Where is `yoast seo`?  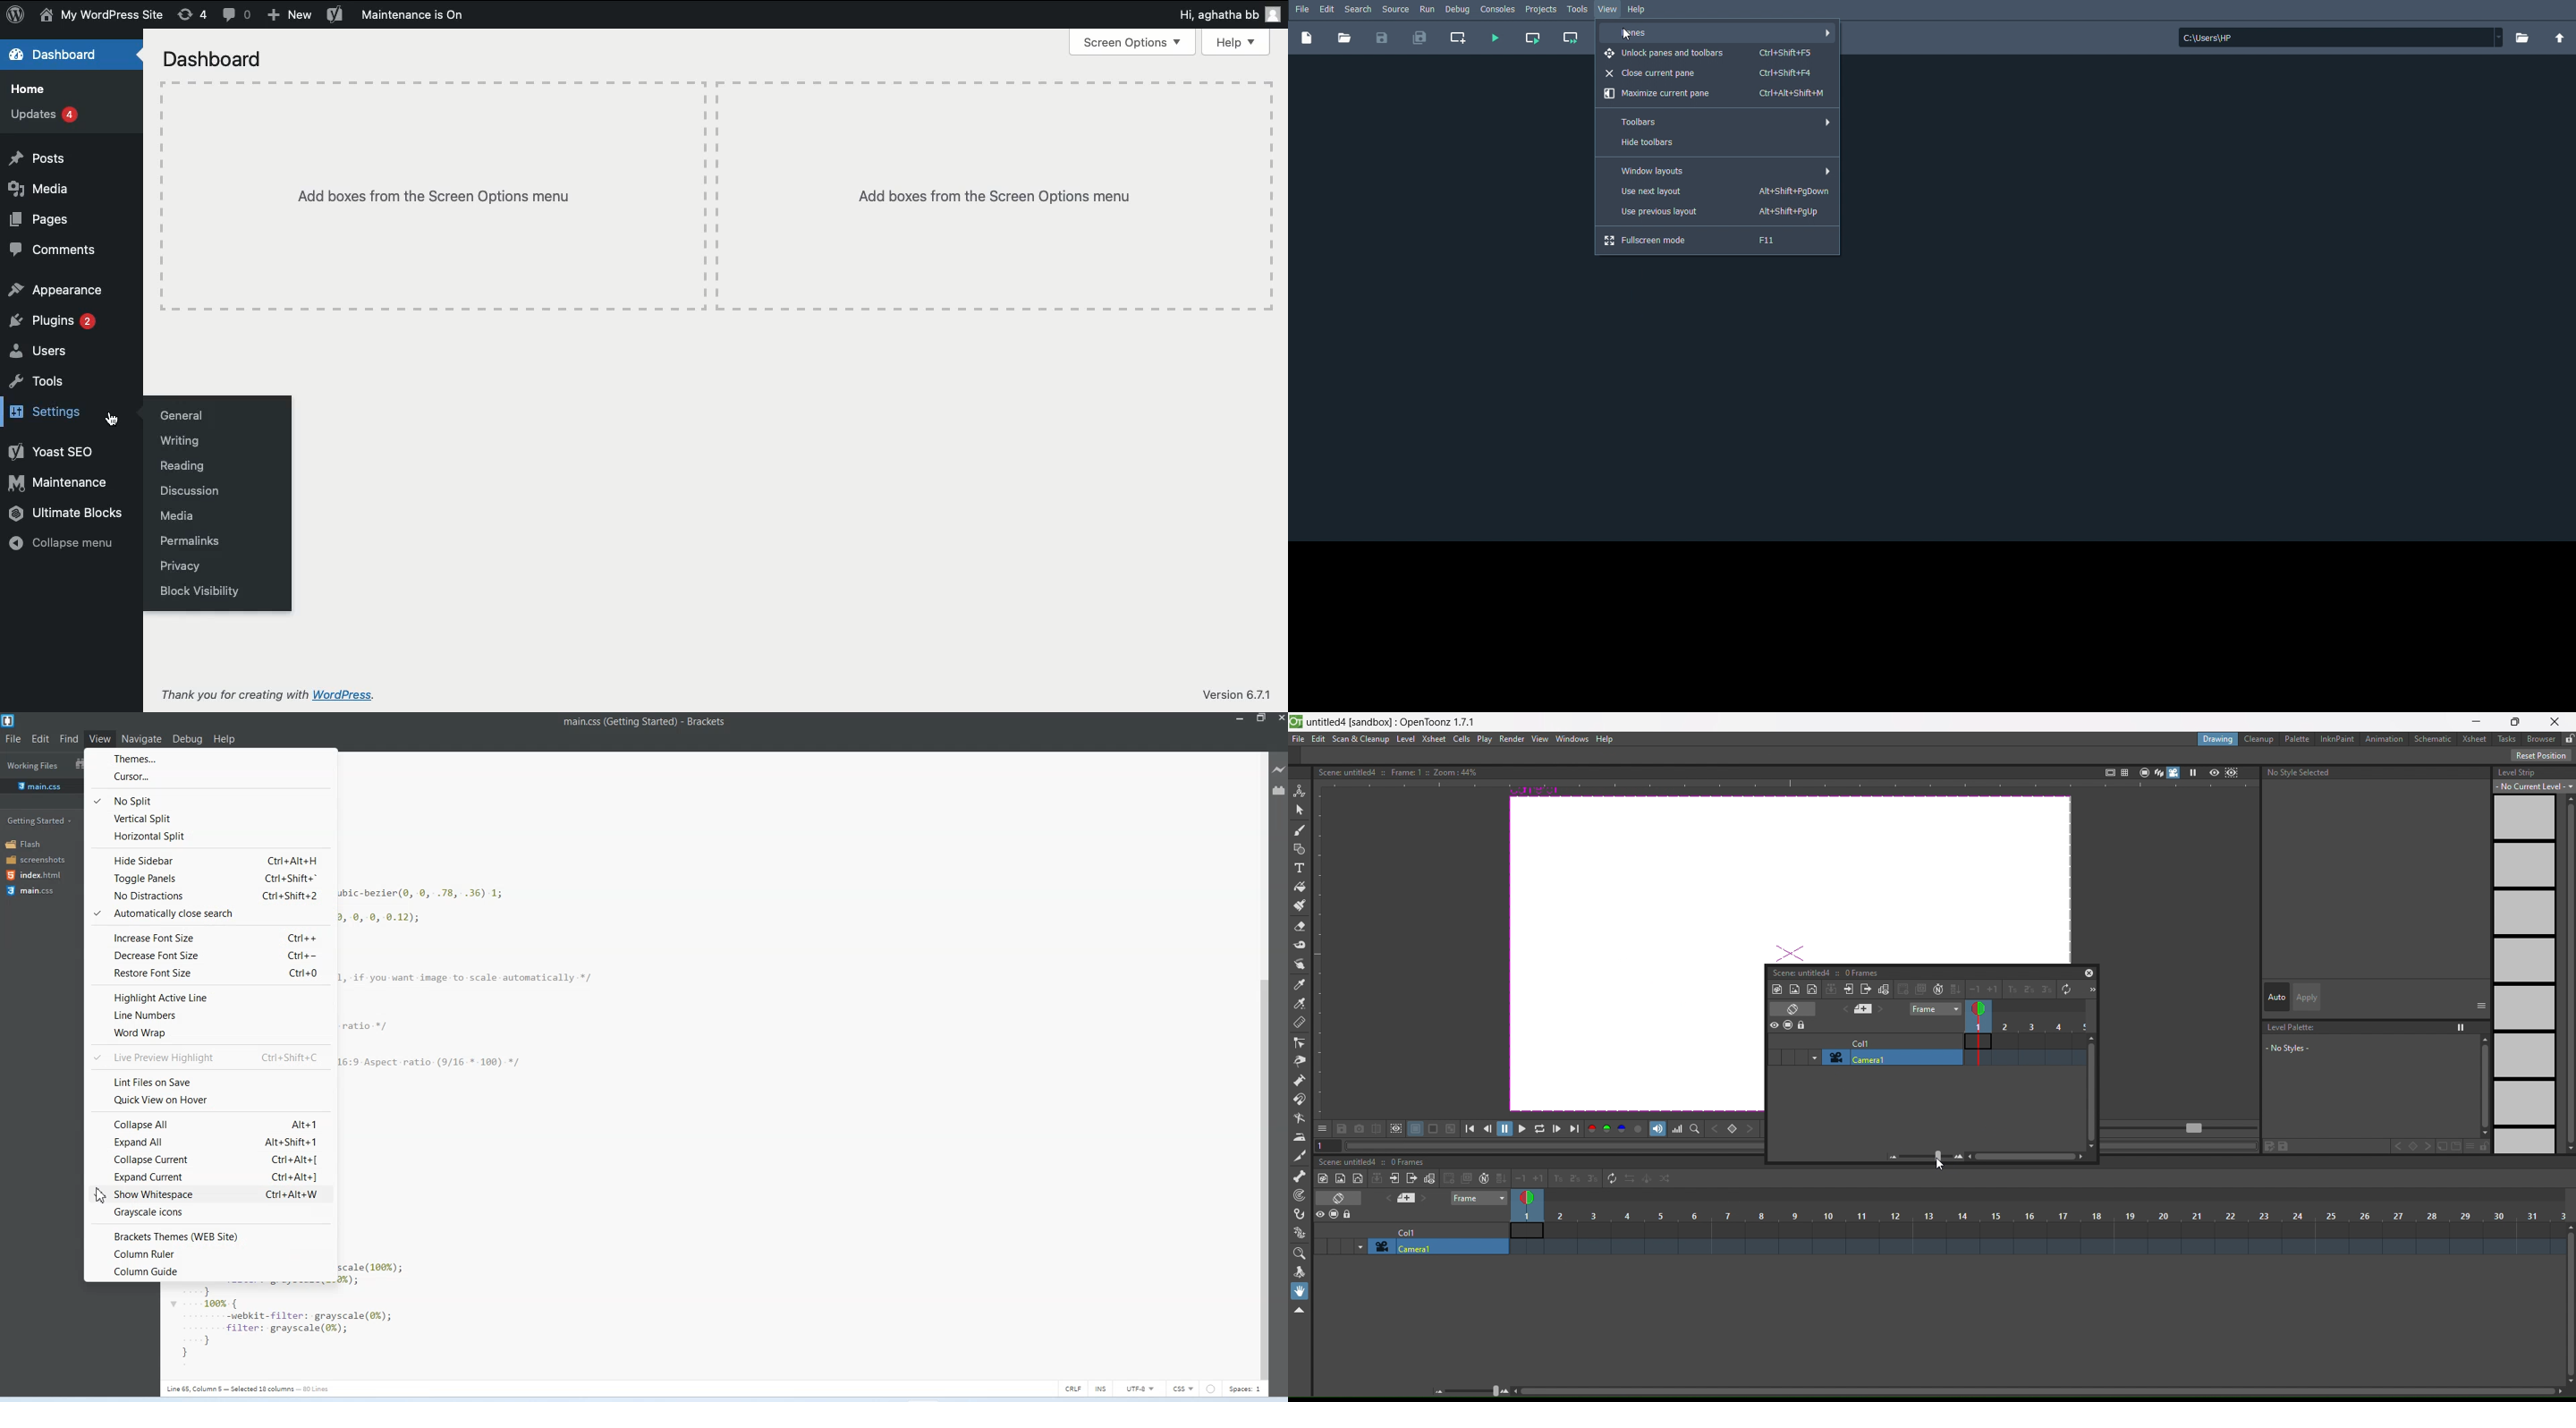 yoast seo is located at coordinates (55, 451).